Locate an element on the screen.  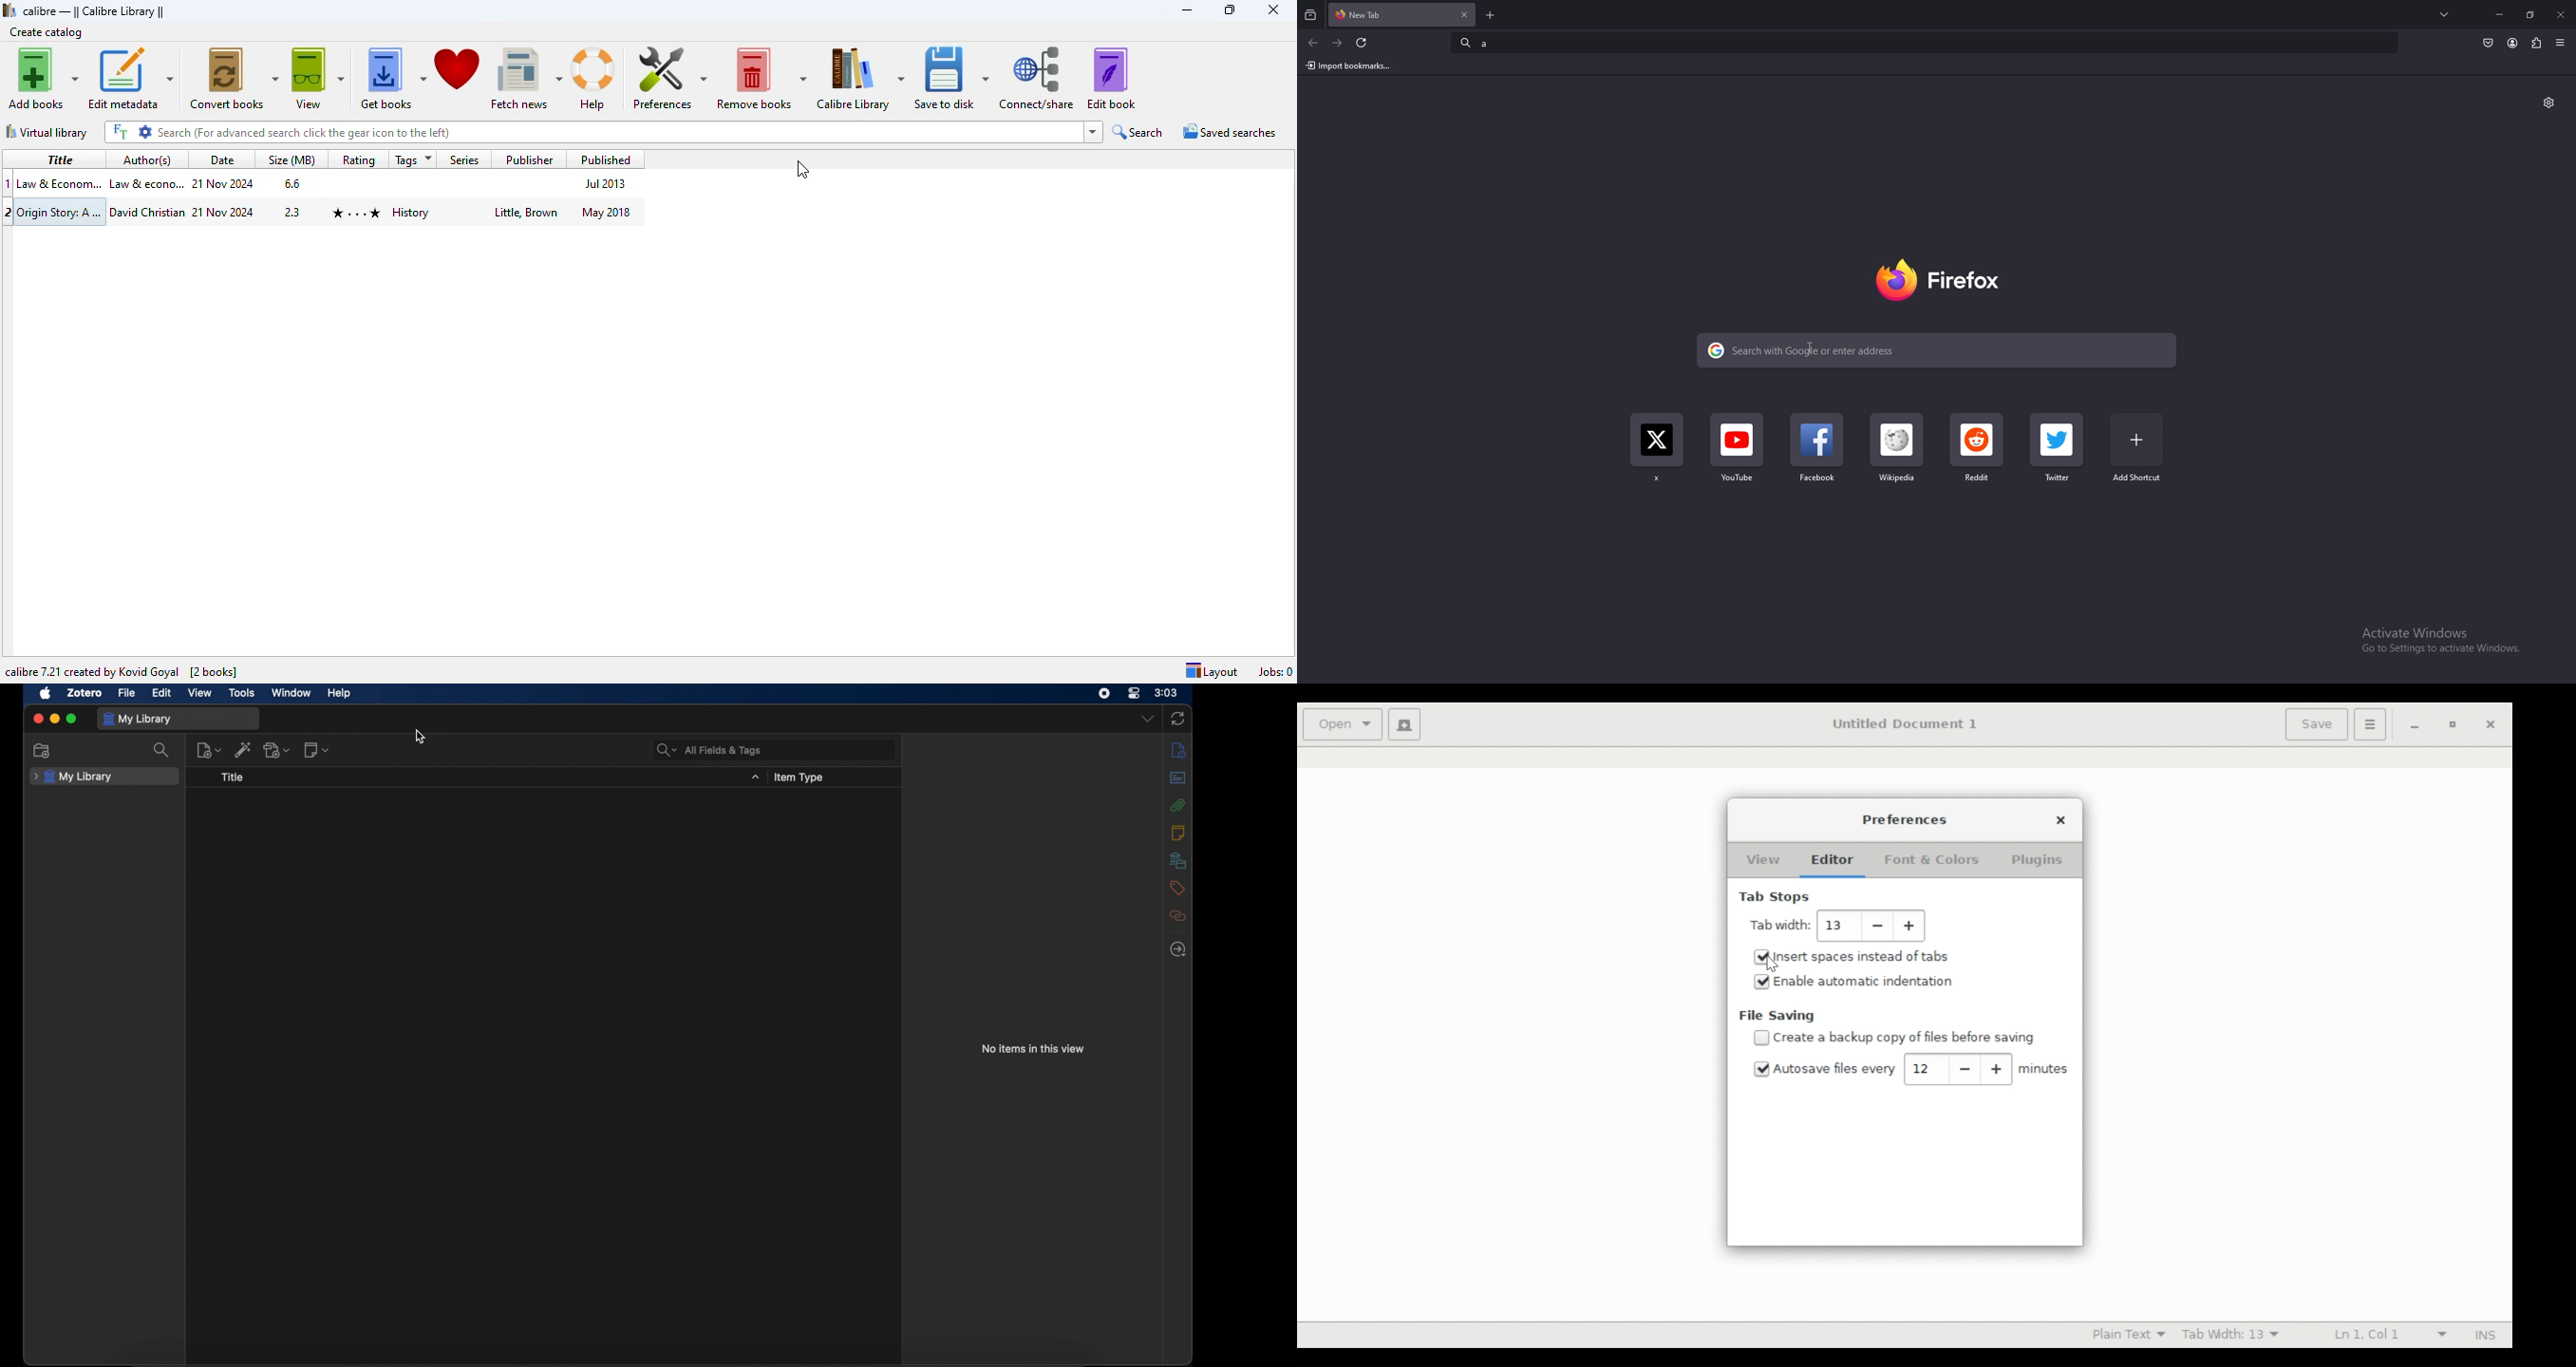
new collection is located at coordinates (44, 751).